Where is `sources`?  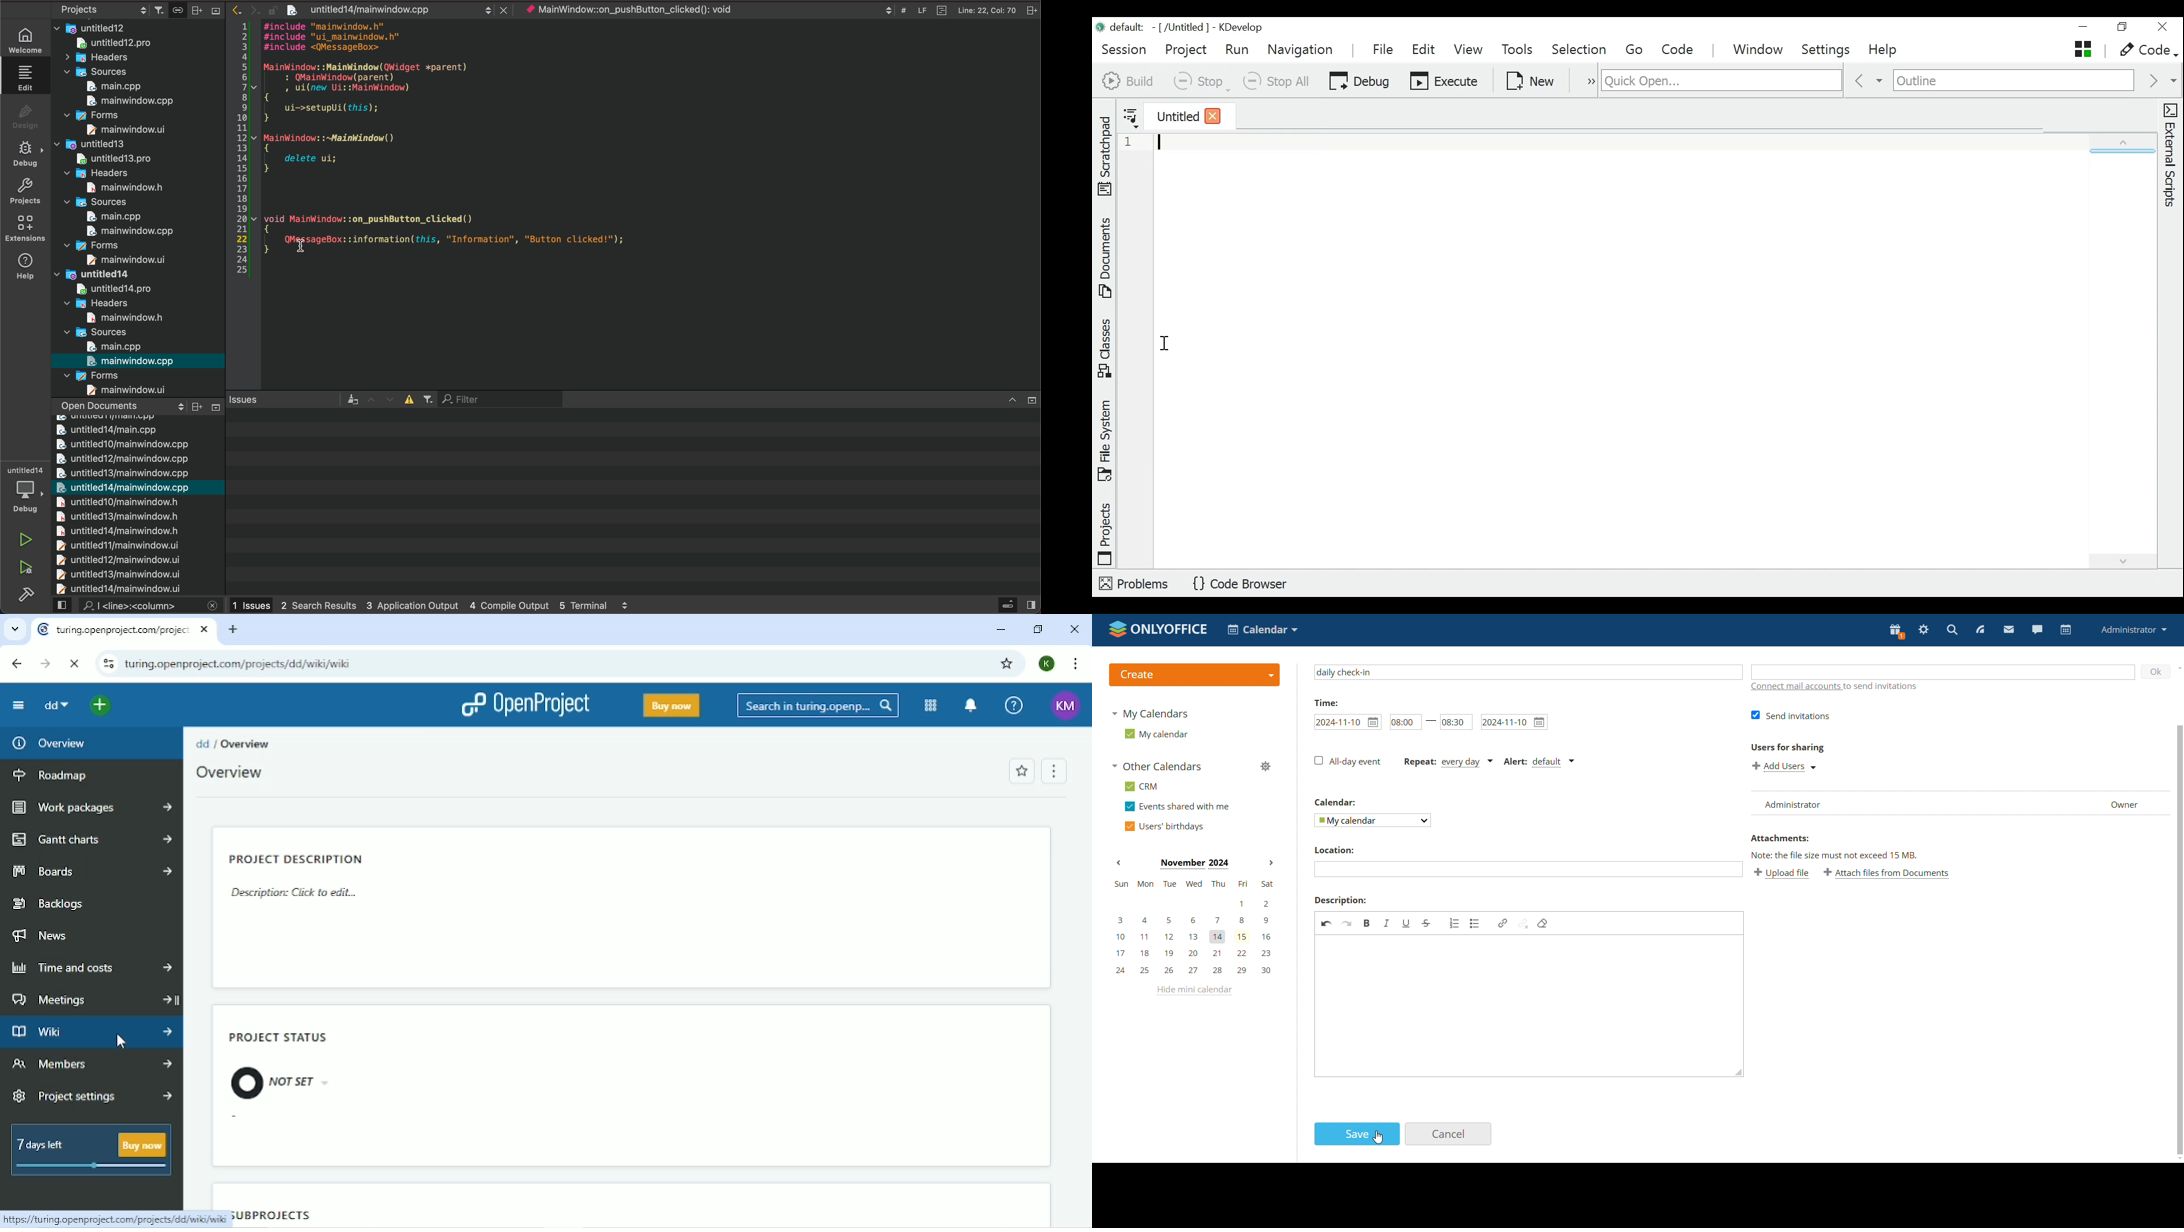
sources is located at coordinates (101, 332).